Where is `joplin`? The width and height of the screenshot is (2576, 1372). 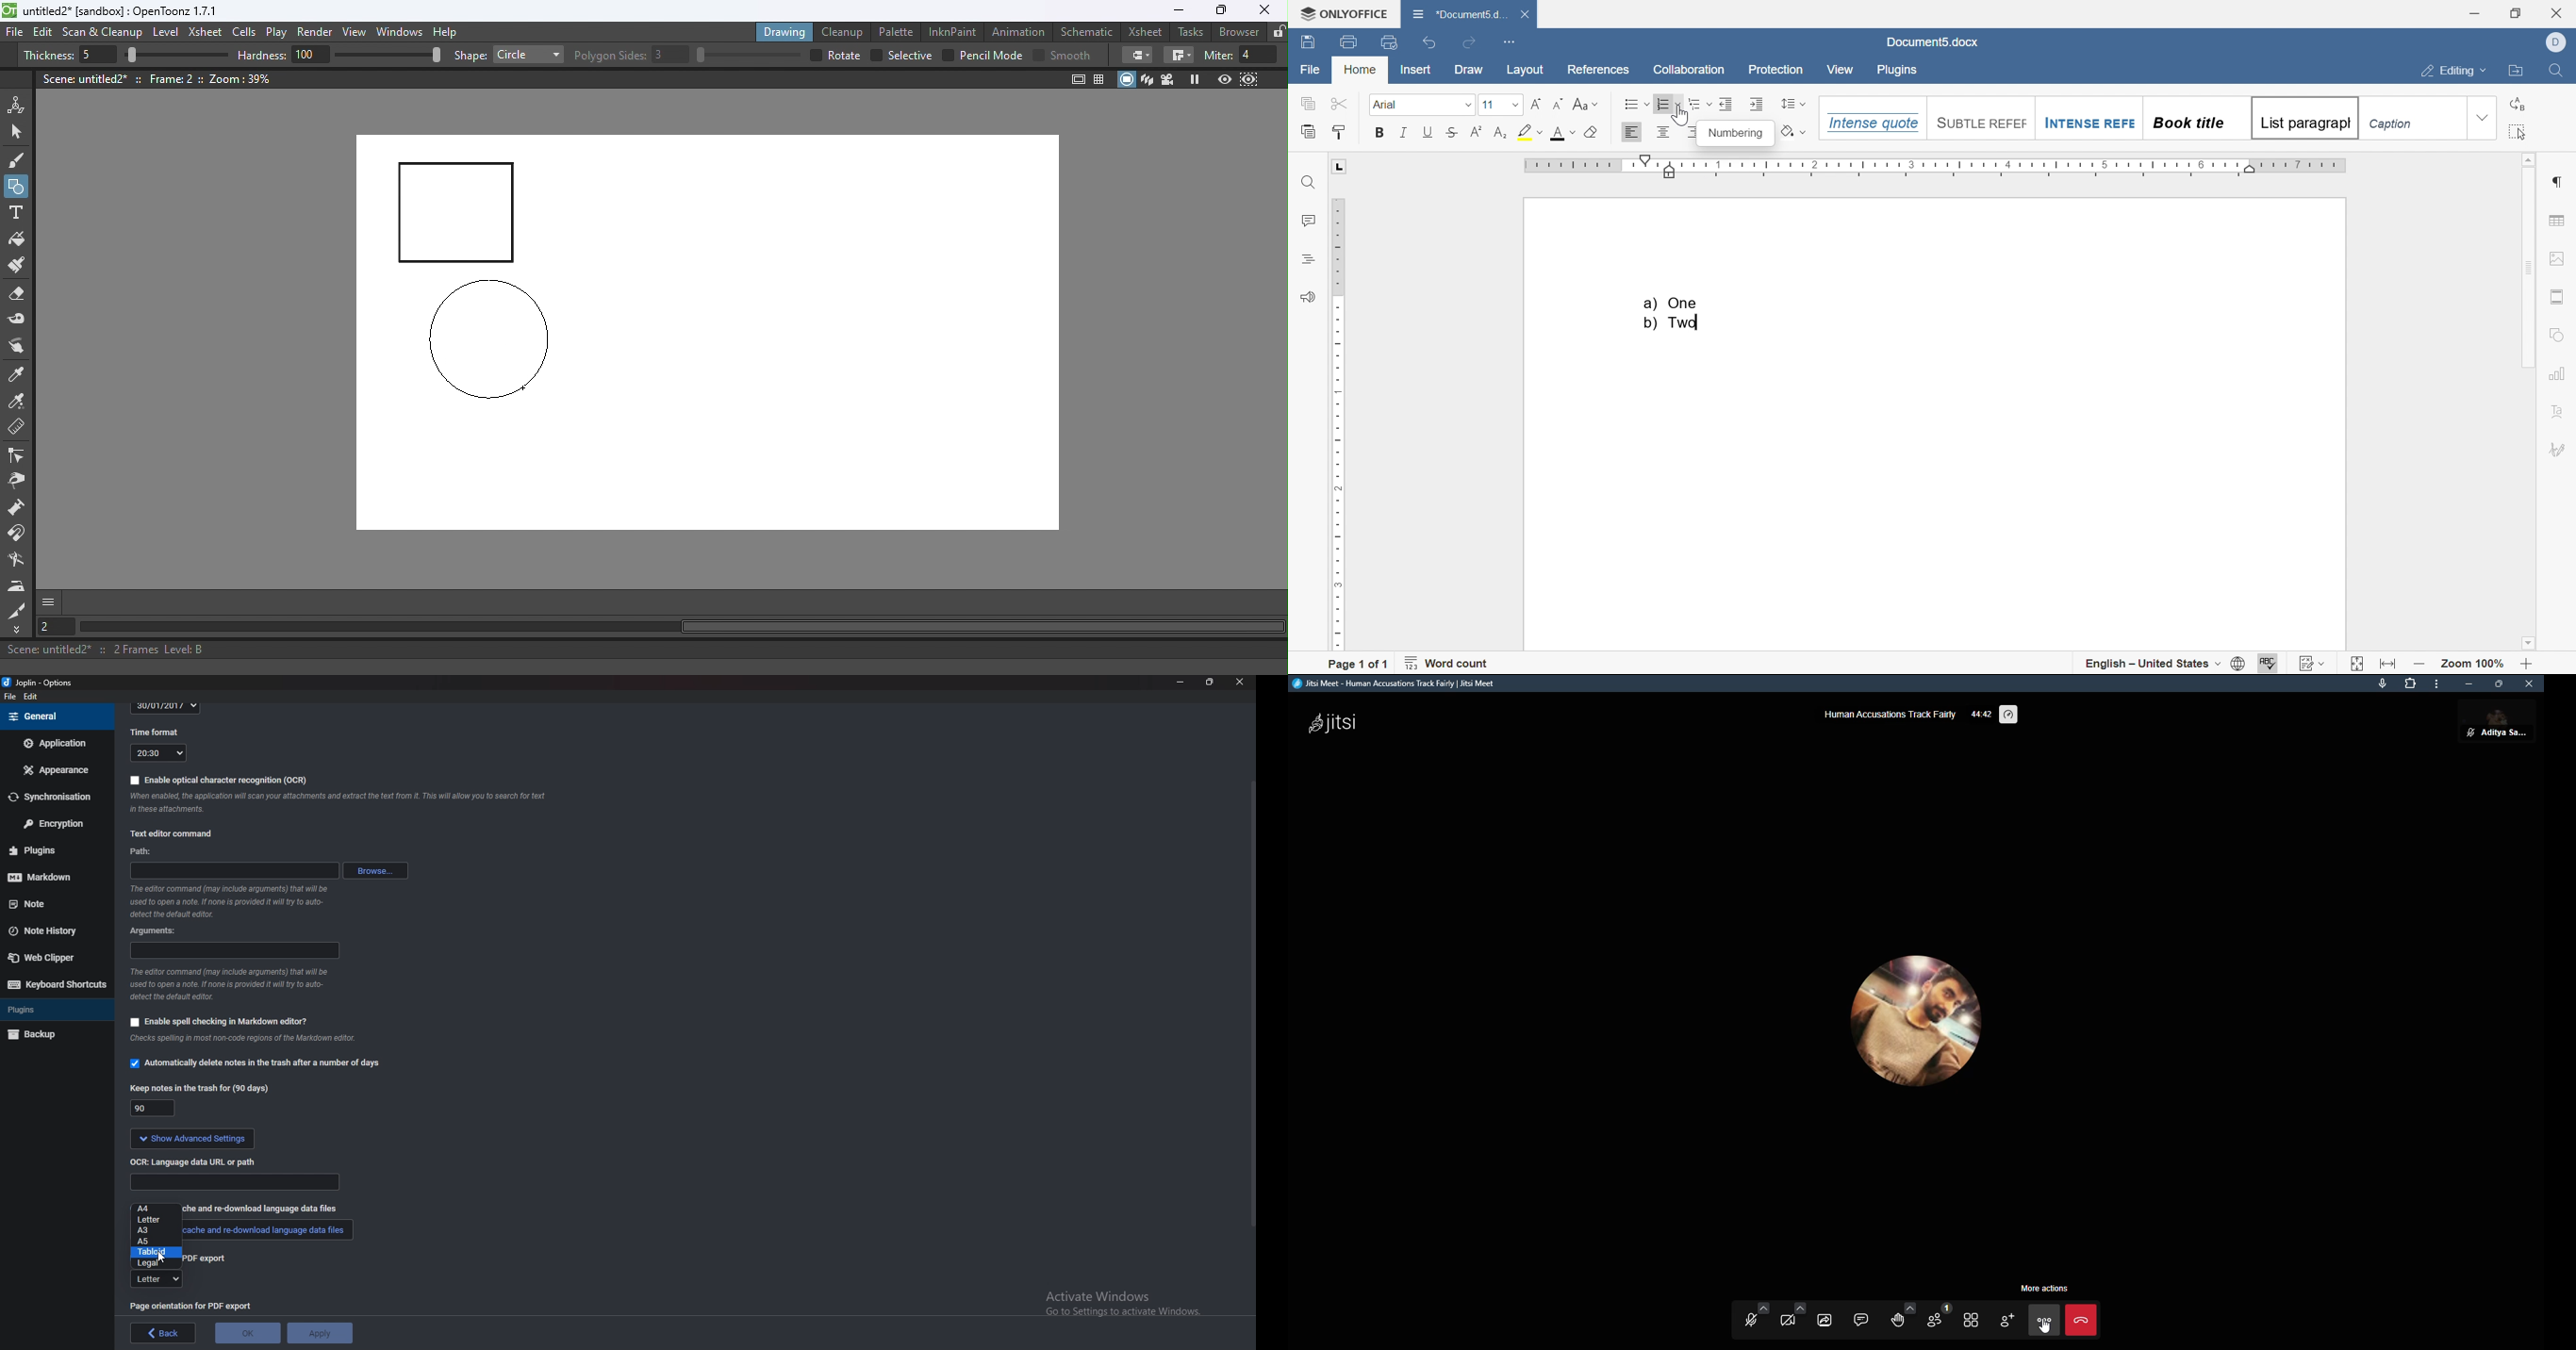
joplin is located at coordinates (40, 683).